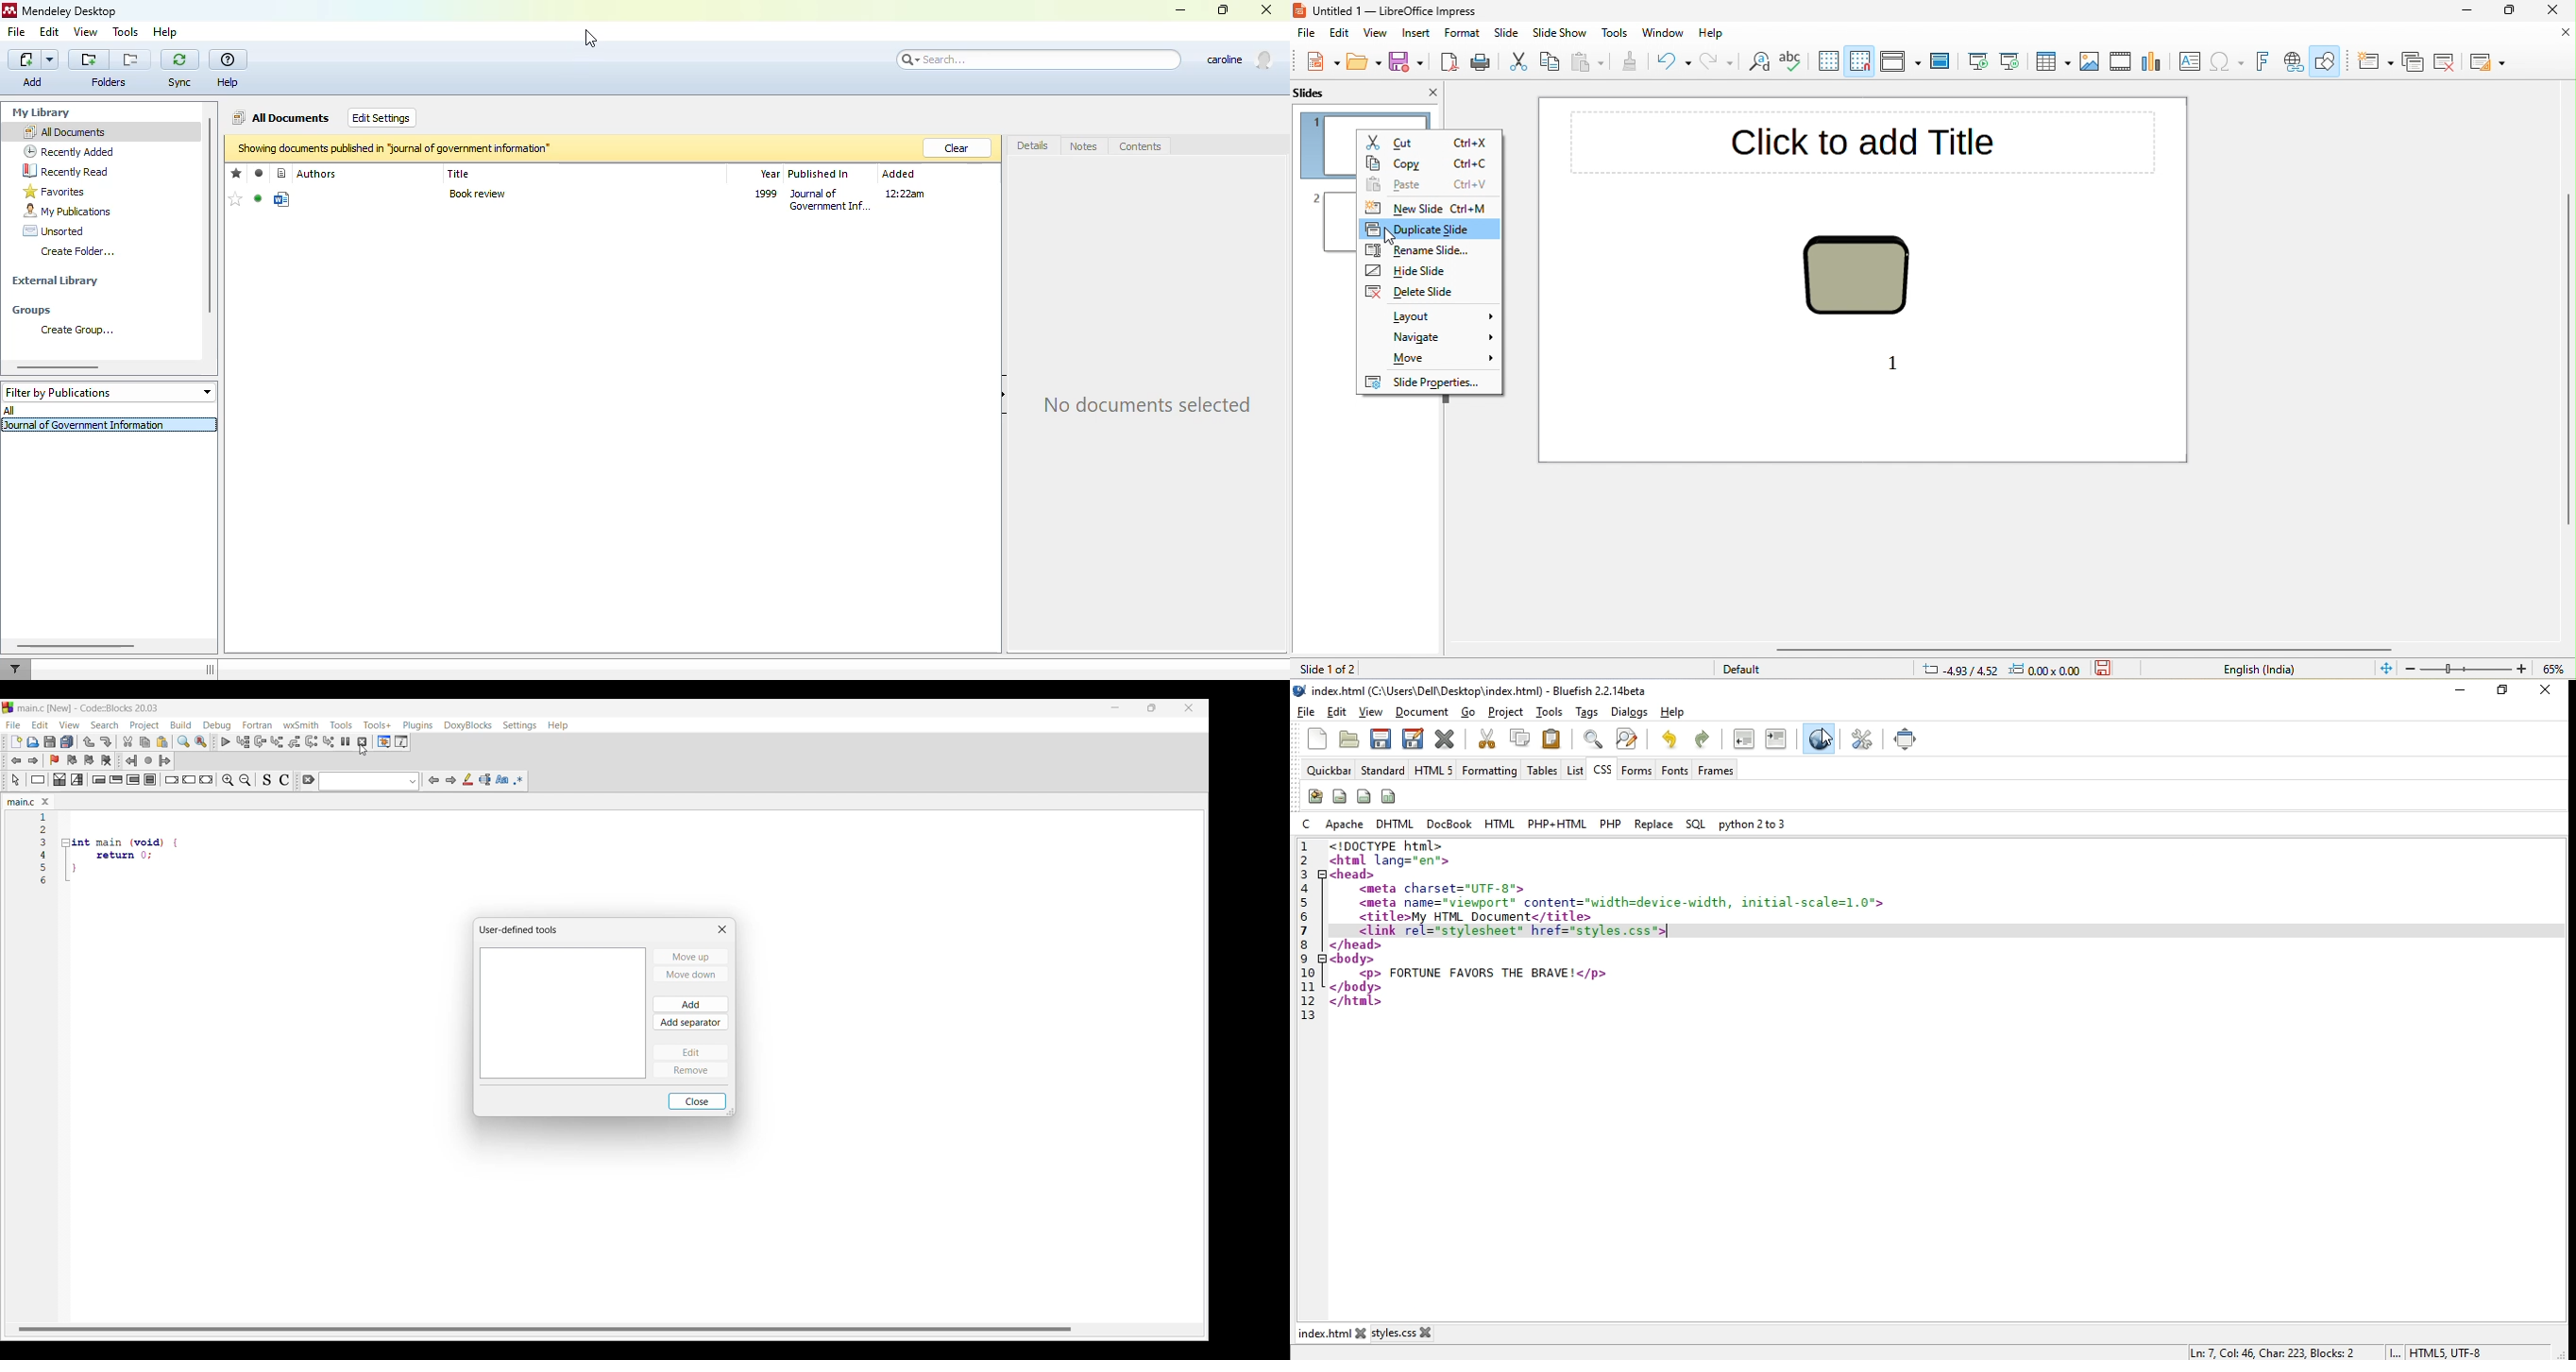 This screenshot has width=2576, height=1372. What do you see at coordinates (1446, 738) in the screenshot?
I see `close current file` at bounding box center [1446, 738].